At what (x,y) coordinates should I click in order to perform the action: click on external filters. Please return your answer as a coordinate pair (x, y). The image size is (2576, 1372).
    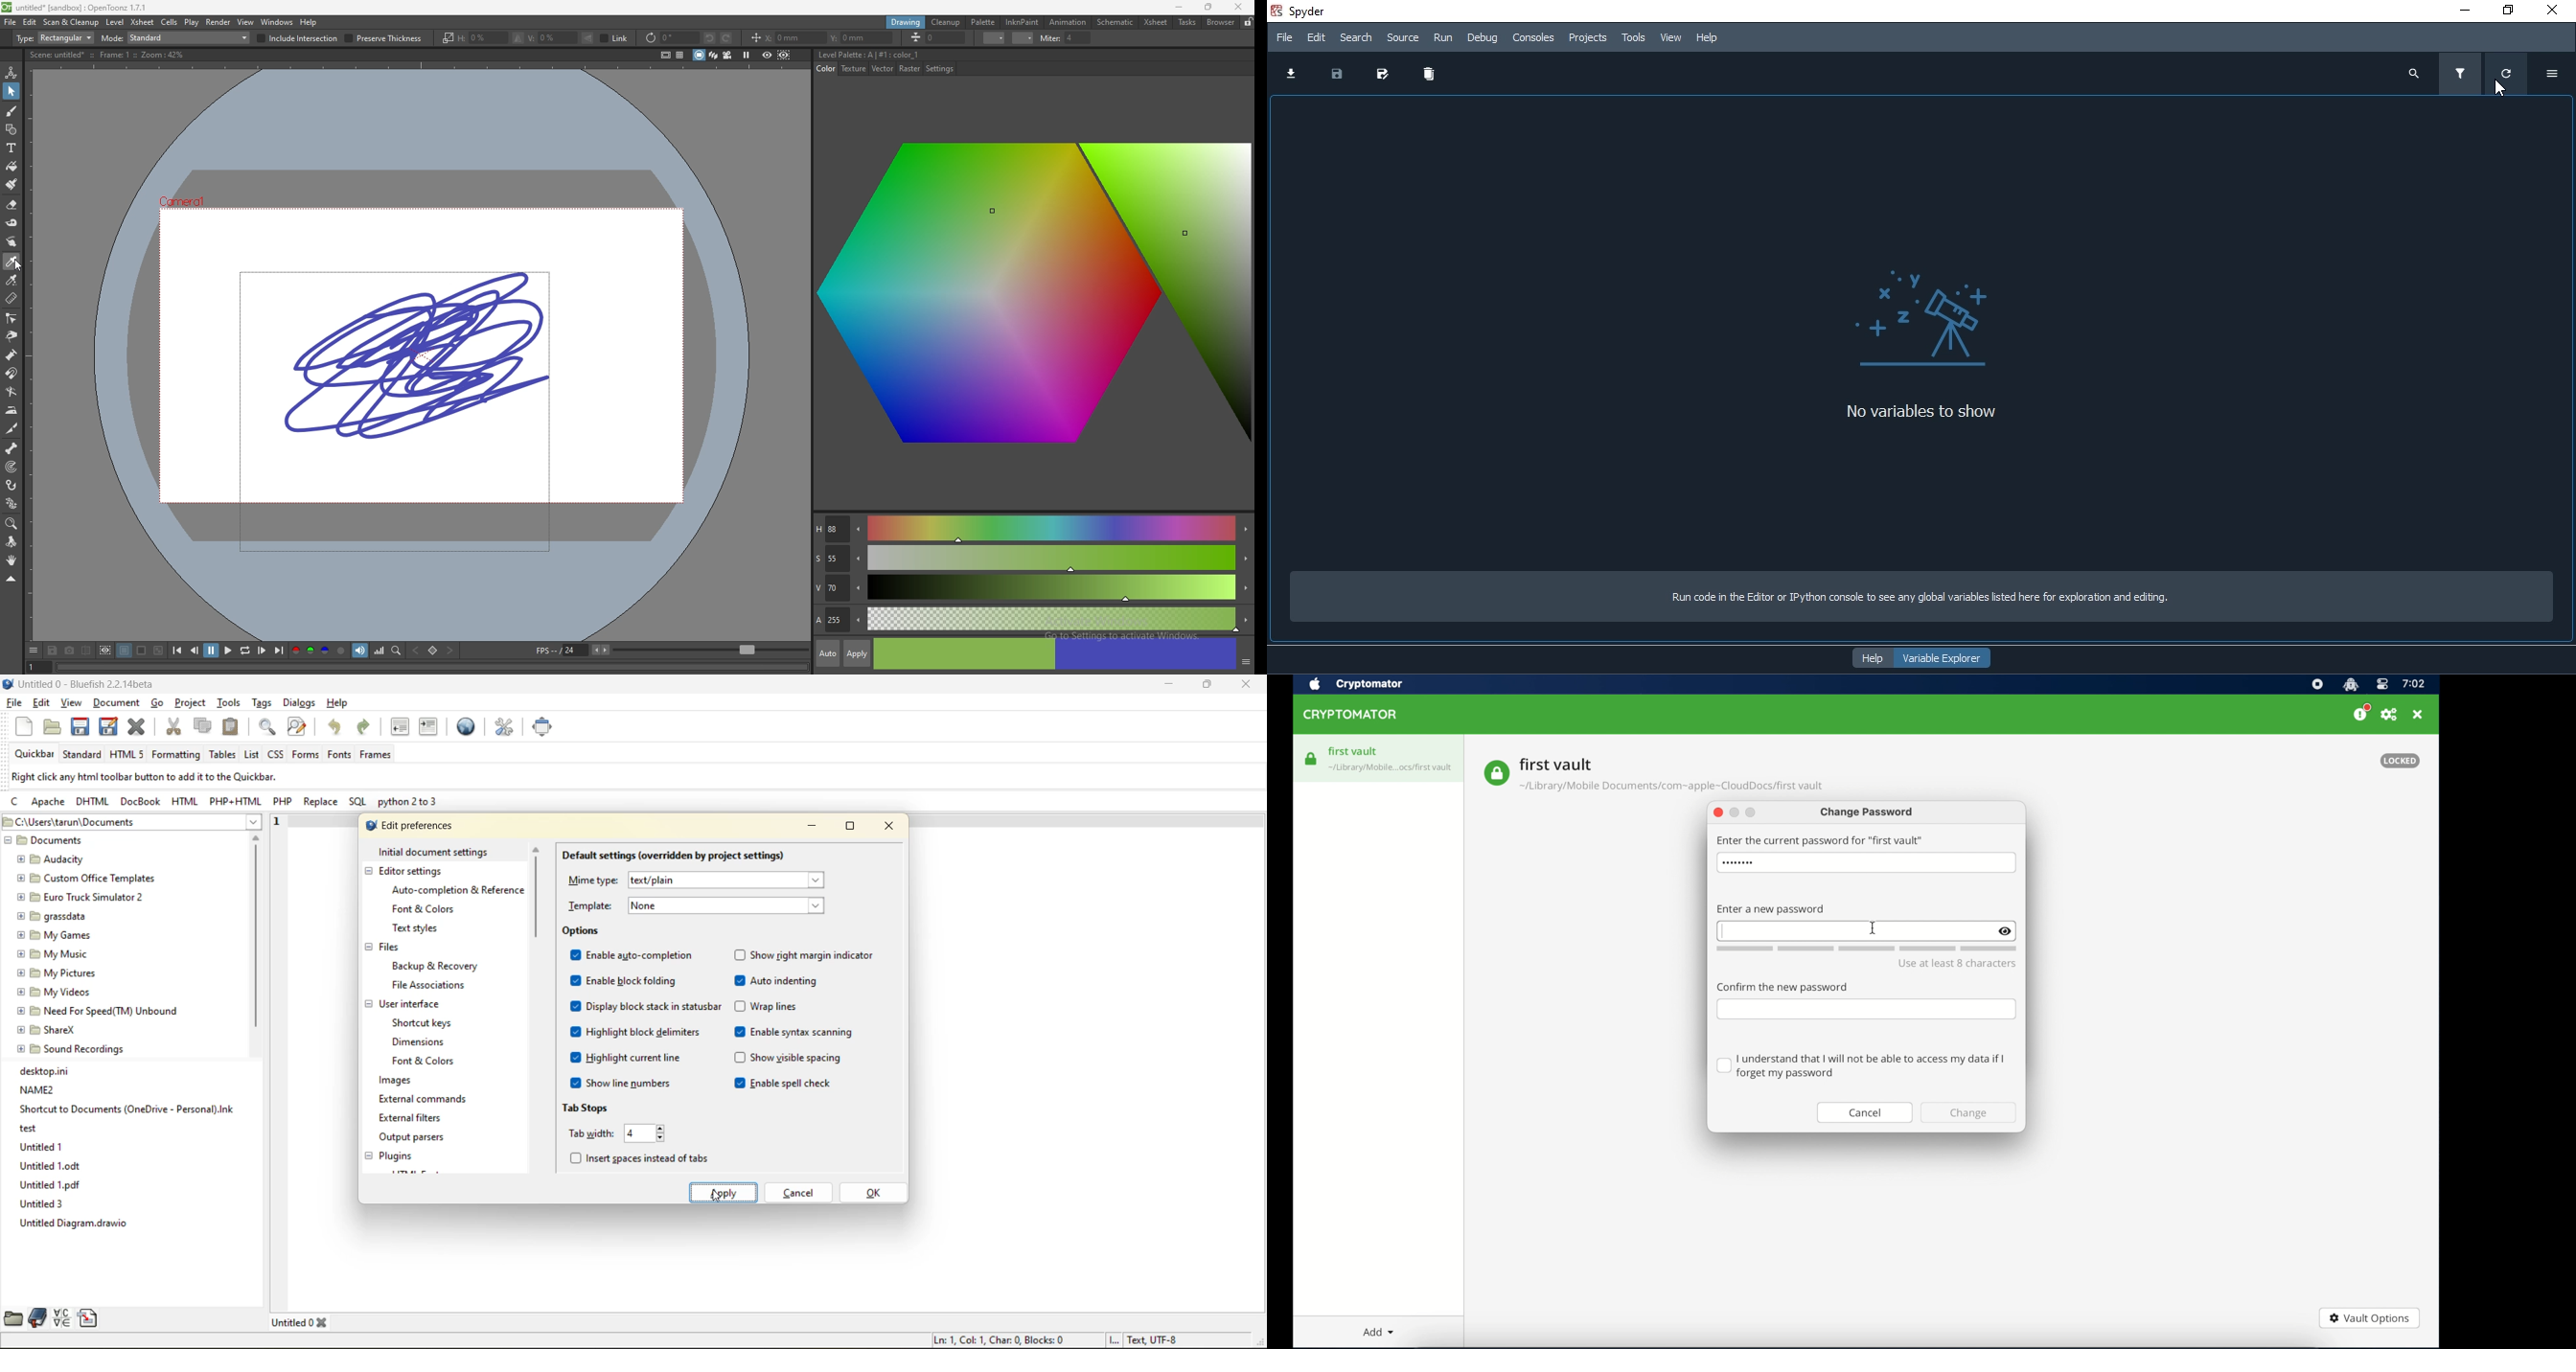
    Looking at the image, I should click on (415, 1119).